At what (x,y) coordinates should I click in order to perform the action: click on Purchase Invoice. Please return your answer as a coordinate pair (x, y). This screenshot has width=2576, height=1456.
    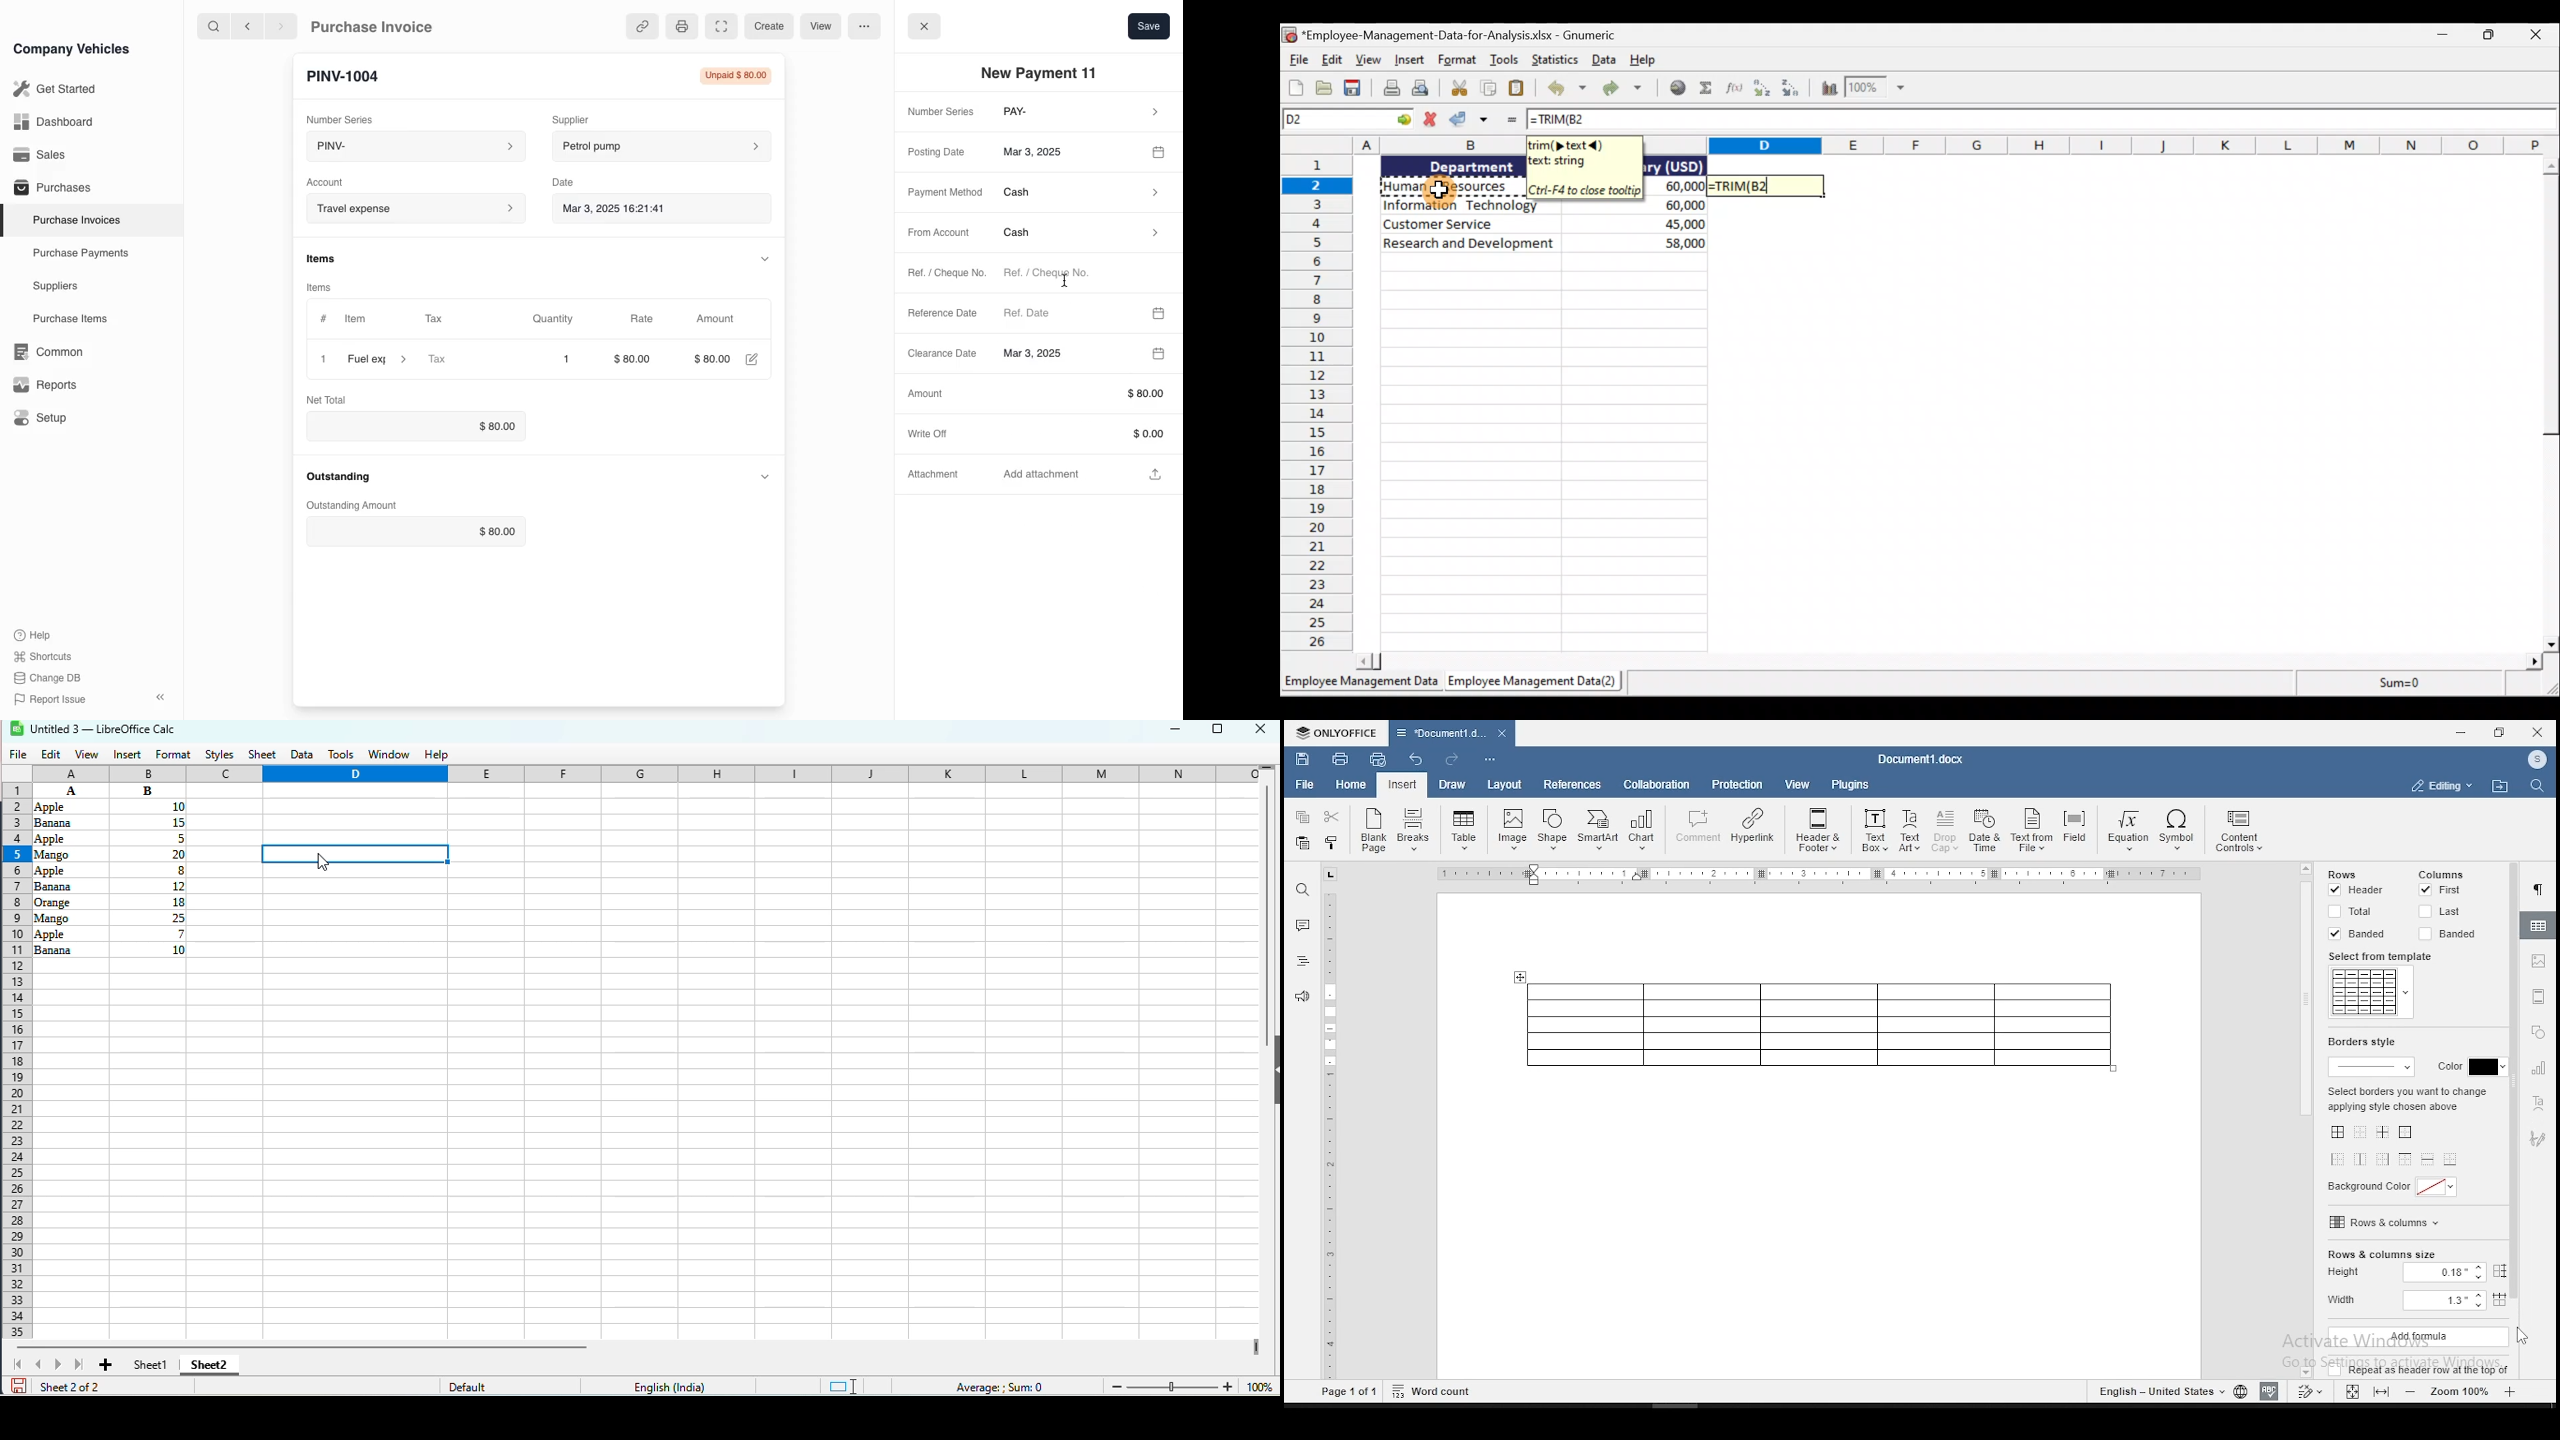
    Looking at the image, I should click on (383, 25).